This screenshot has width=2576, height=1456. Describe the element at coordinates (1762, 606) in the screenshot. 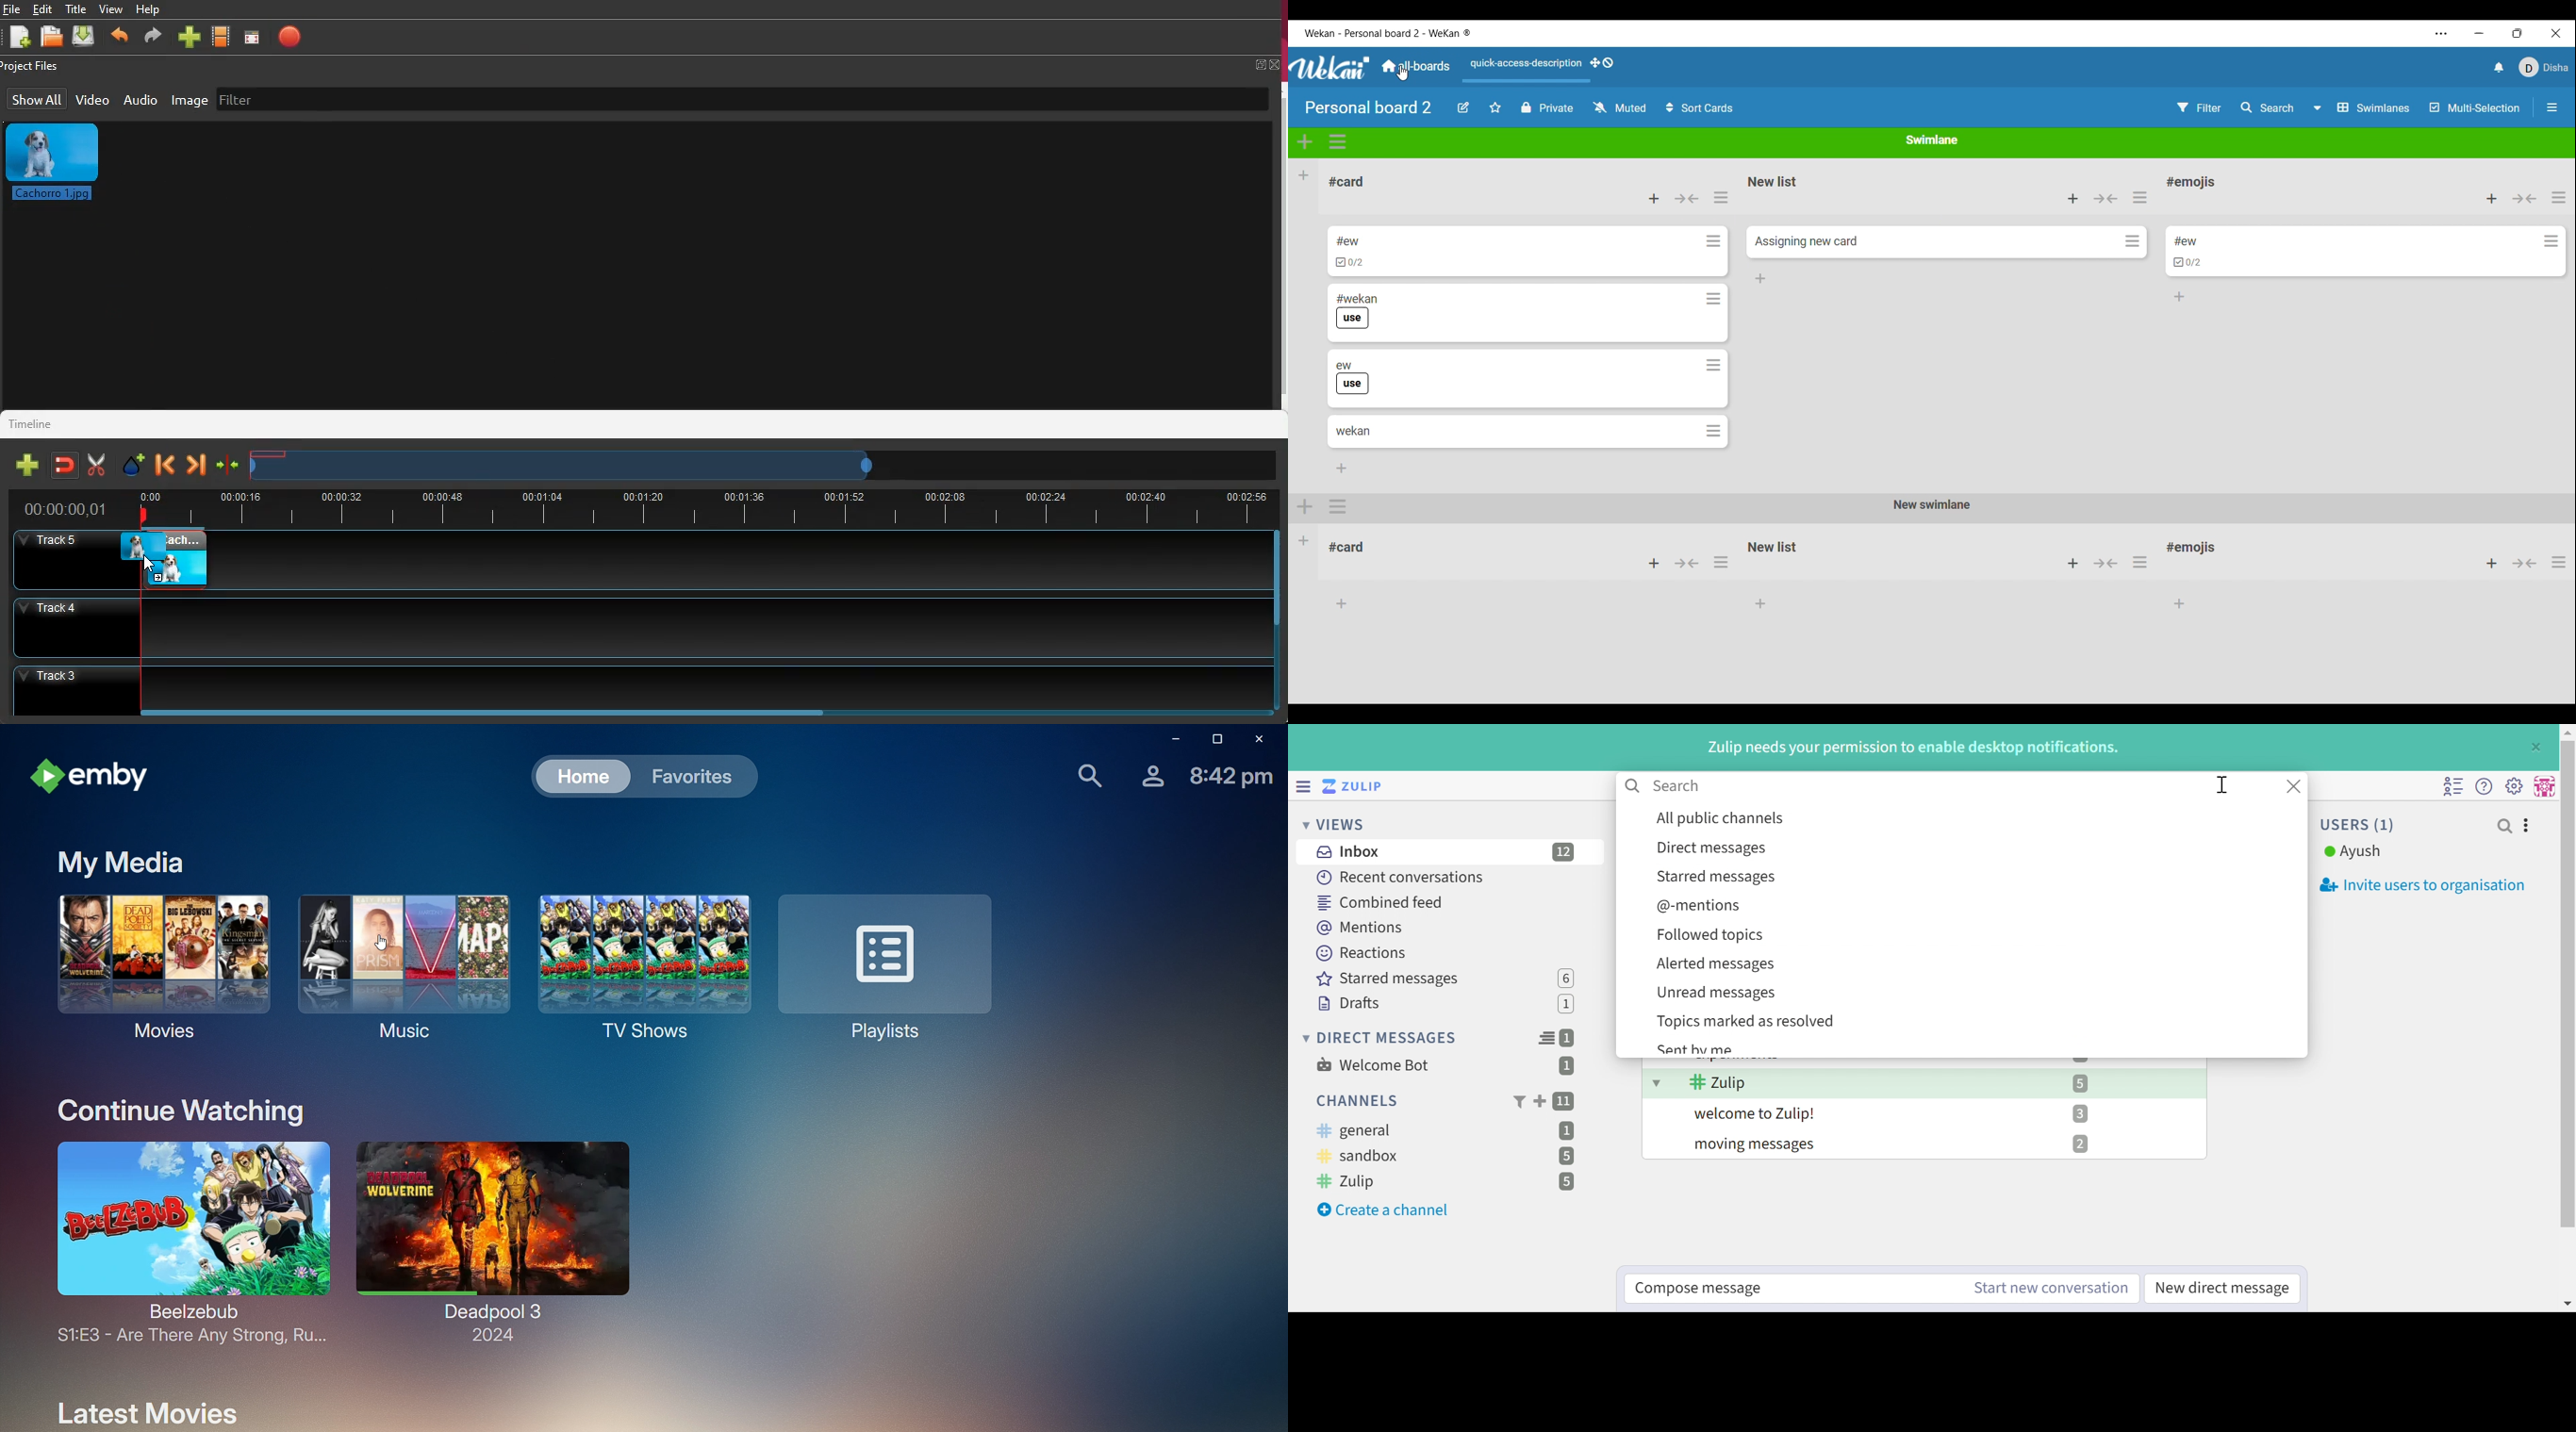

I see `add` at that location.